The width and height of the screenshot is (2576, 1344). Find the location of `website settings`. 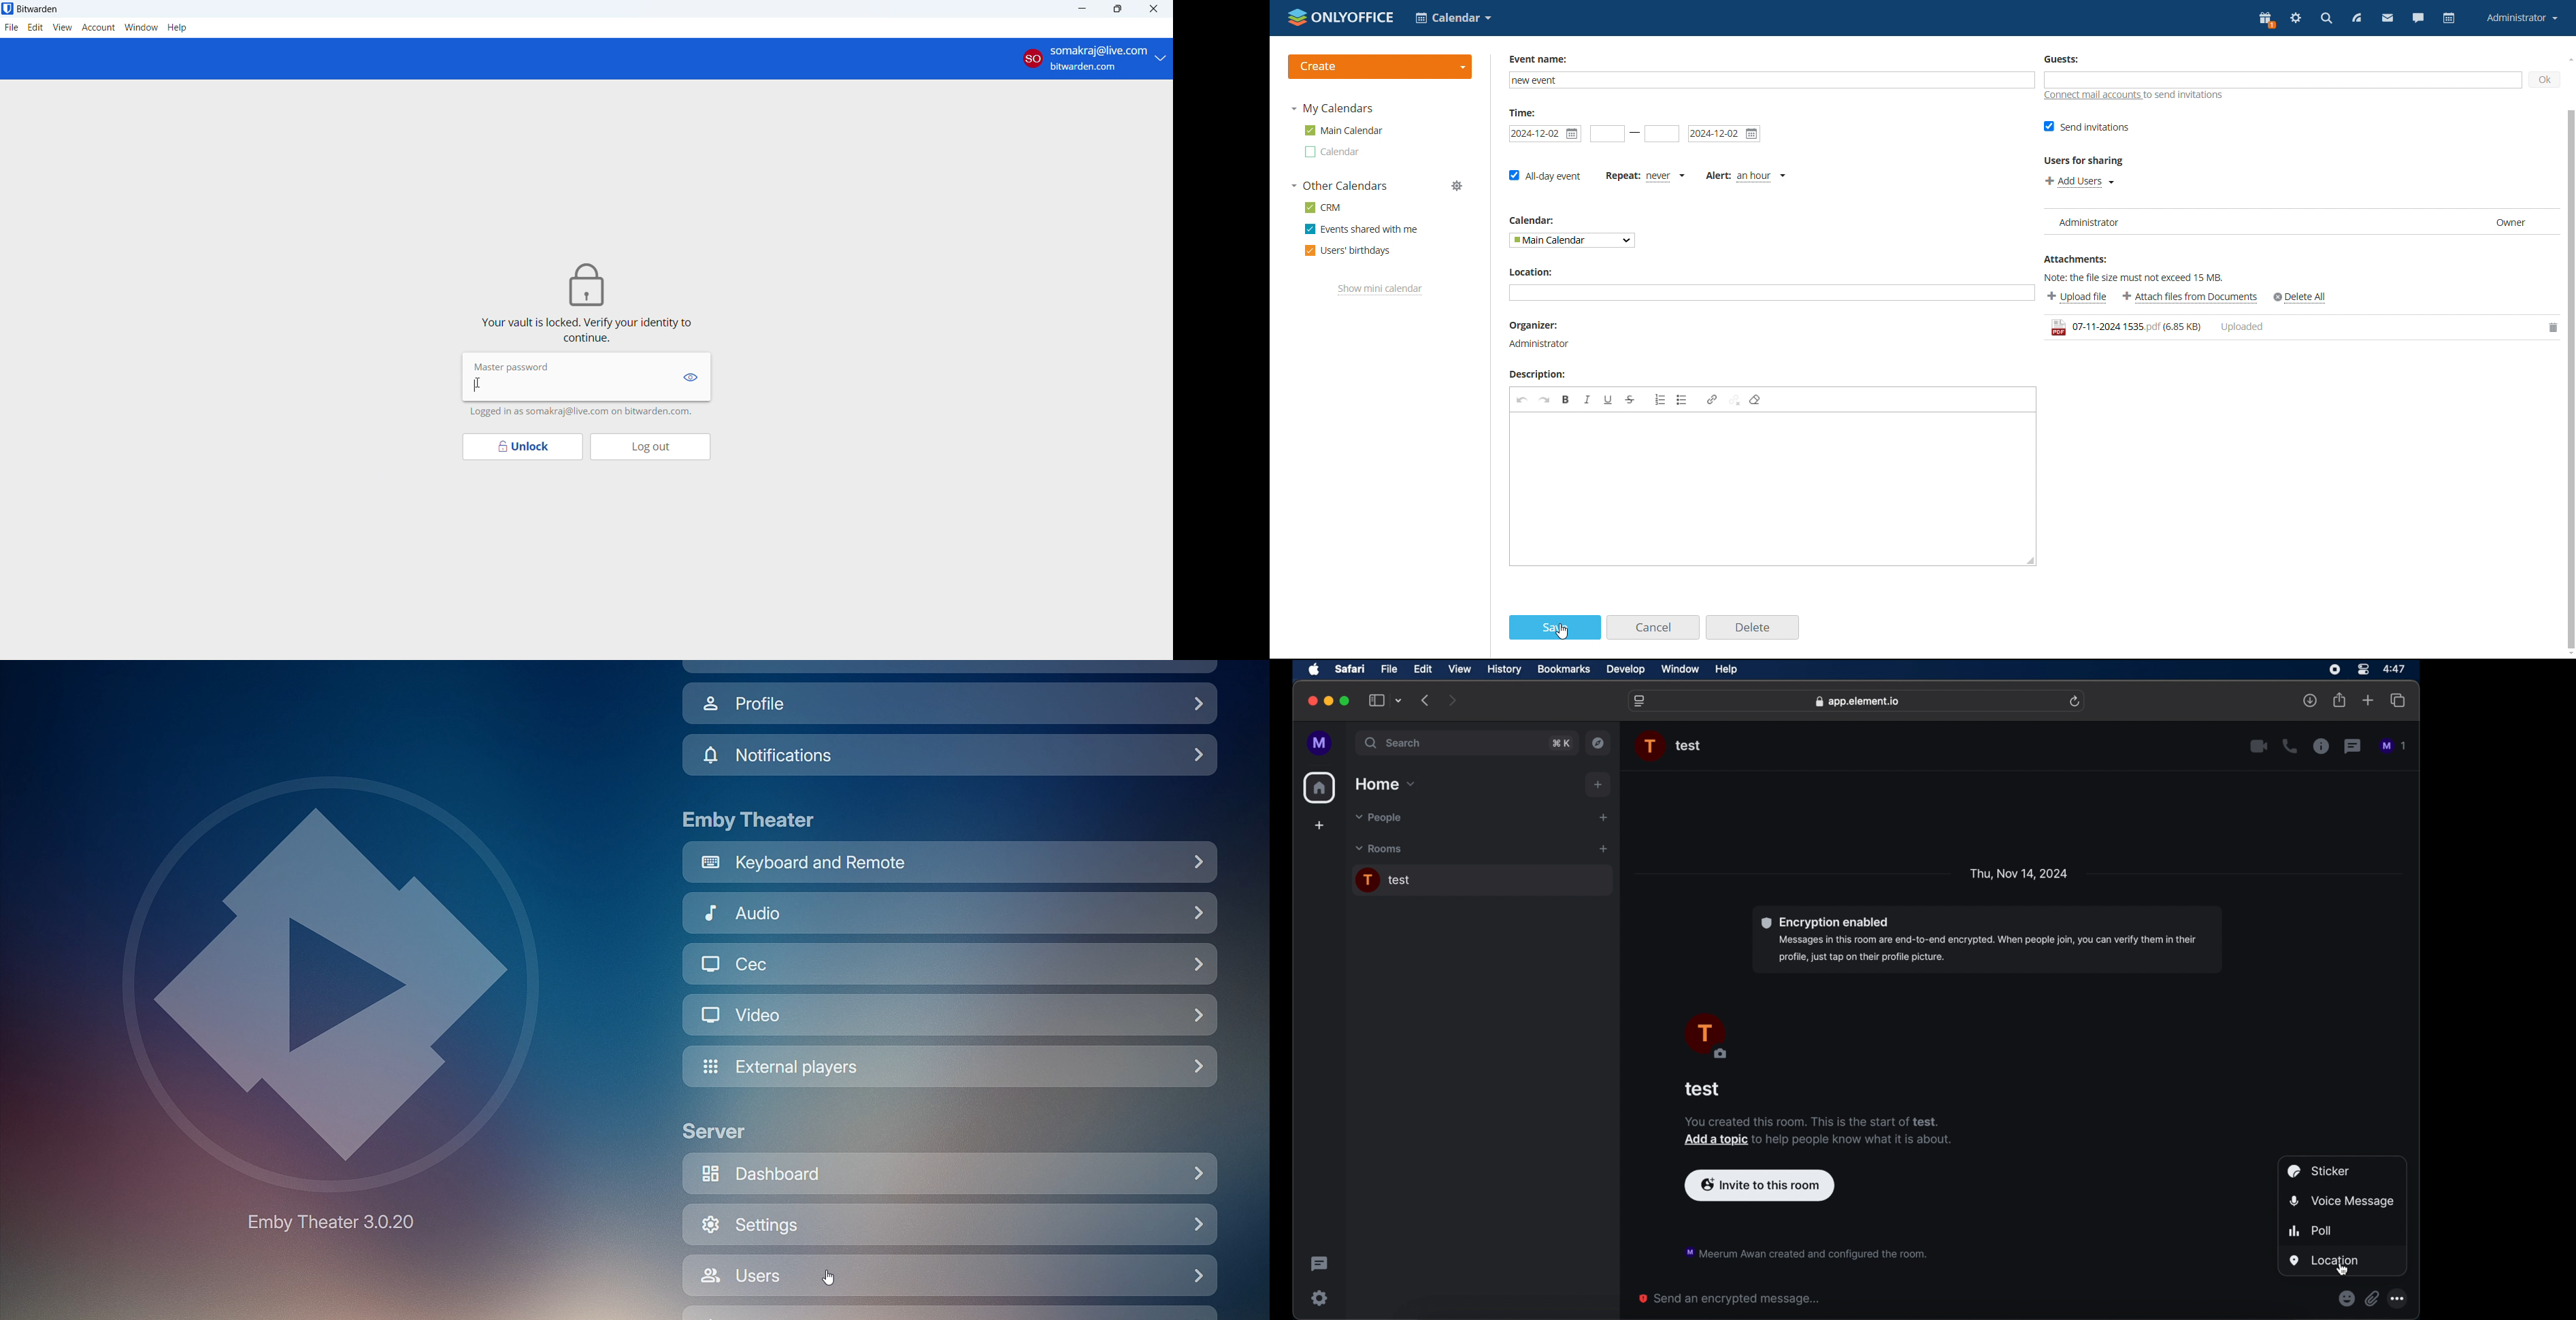

website settings is located at coordinates (1641, 701).